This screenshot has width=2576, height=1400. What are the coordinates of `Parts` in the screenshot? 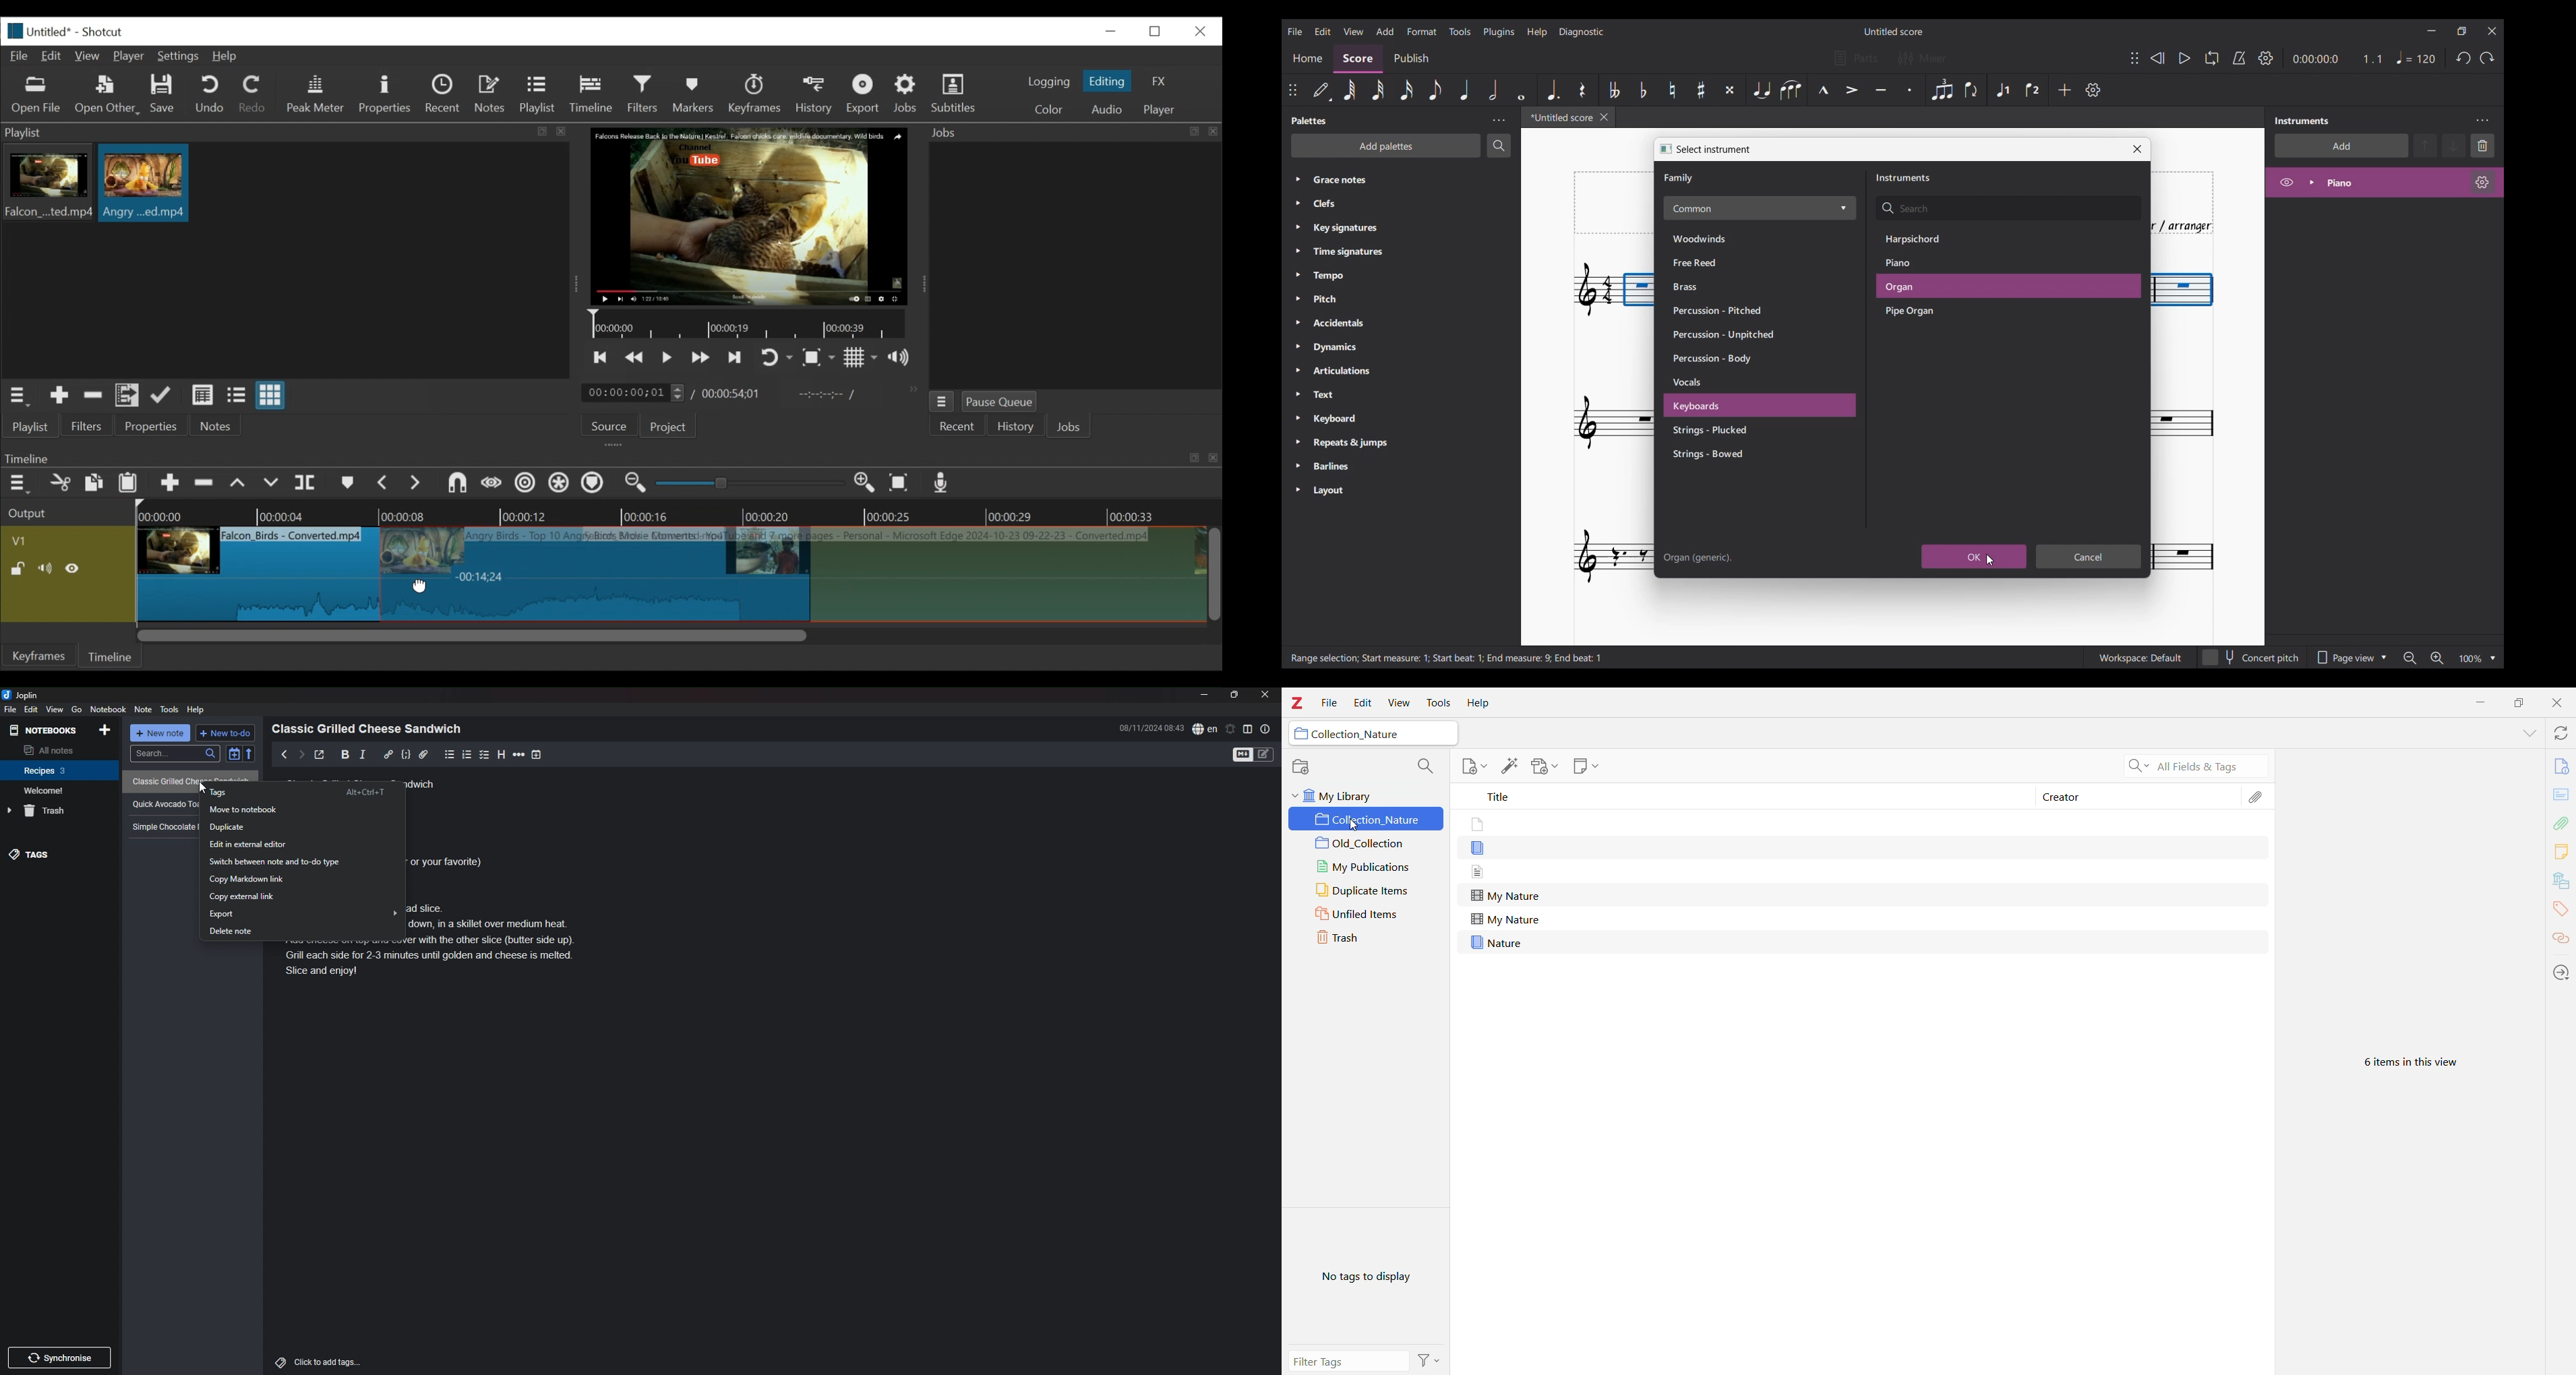 It's located at (1856, 58).